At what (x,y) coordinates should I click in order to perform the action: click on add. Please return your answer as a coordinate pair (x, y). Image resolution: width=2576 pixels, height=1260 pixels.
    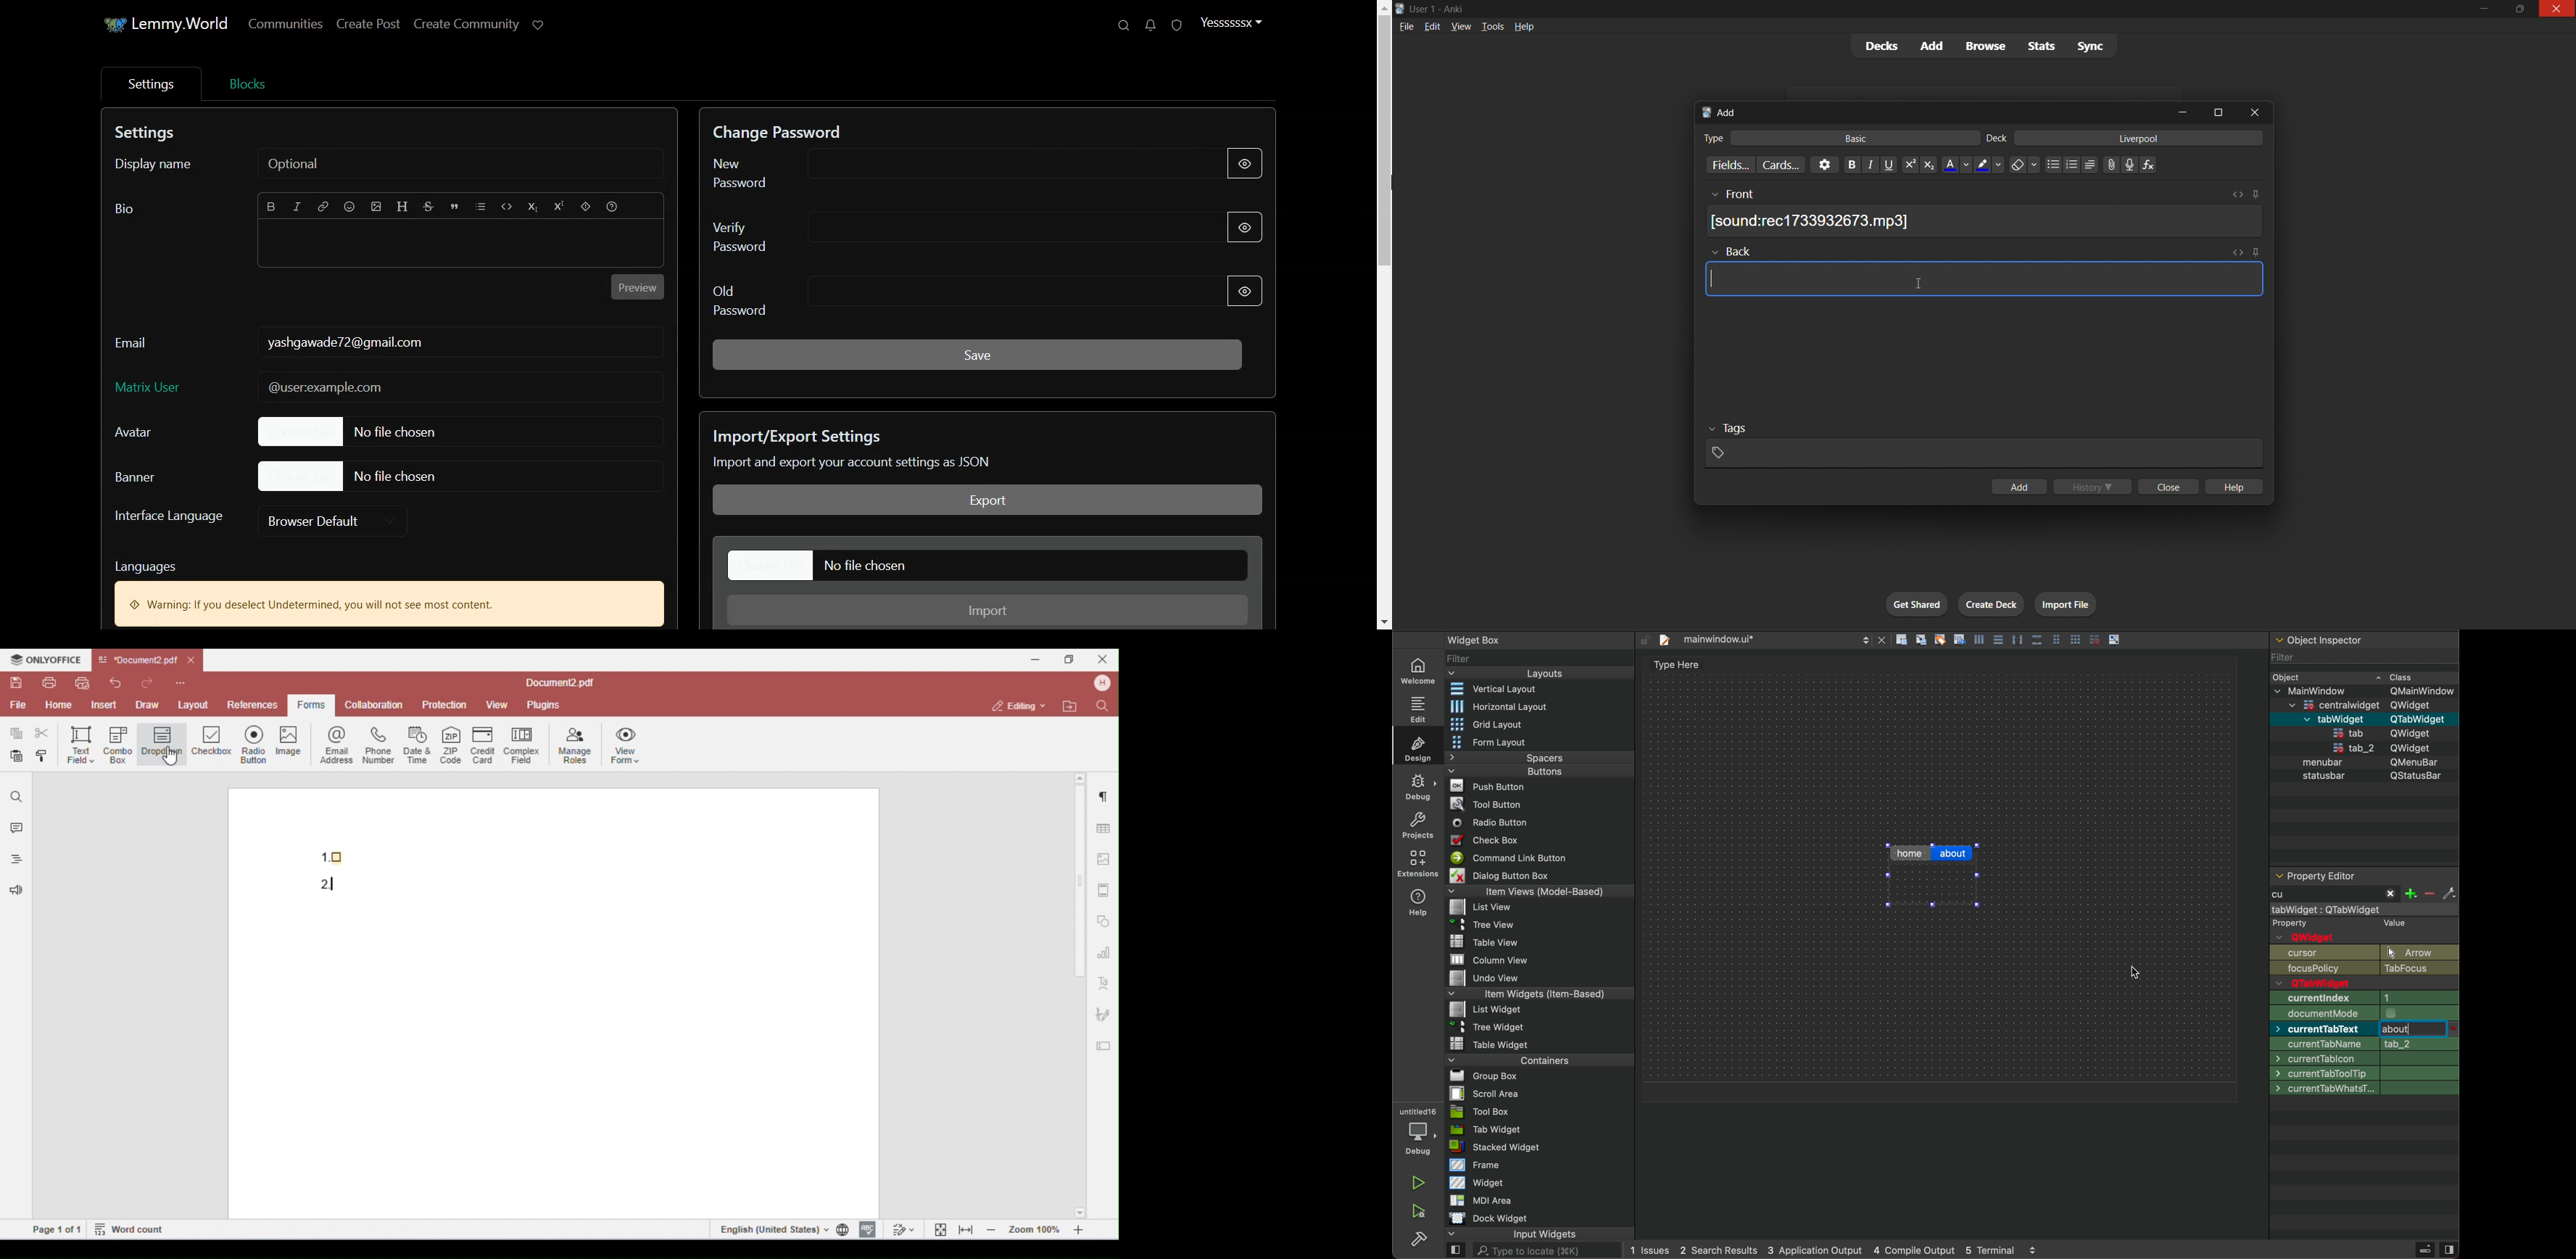
    Looking at the image, I should click on (2018, 485).